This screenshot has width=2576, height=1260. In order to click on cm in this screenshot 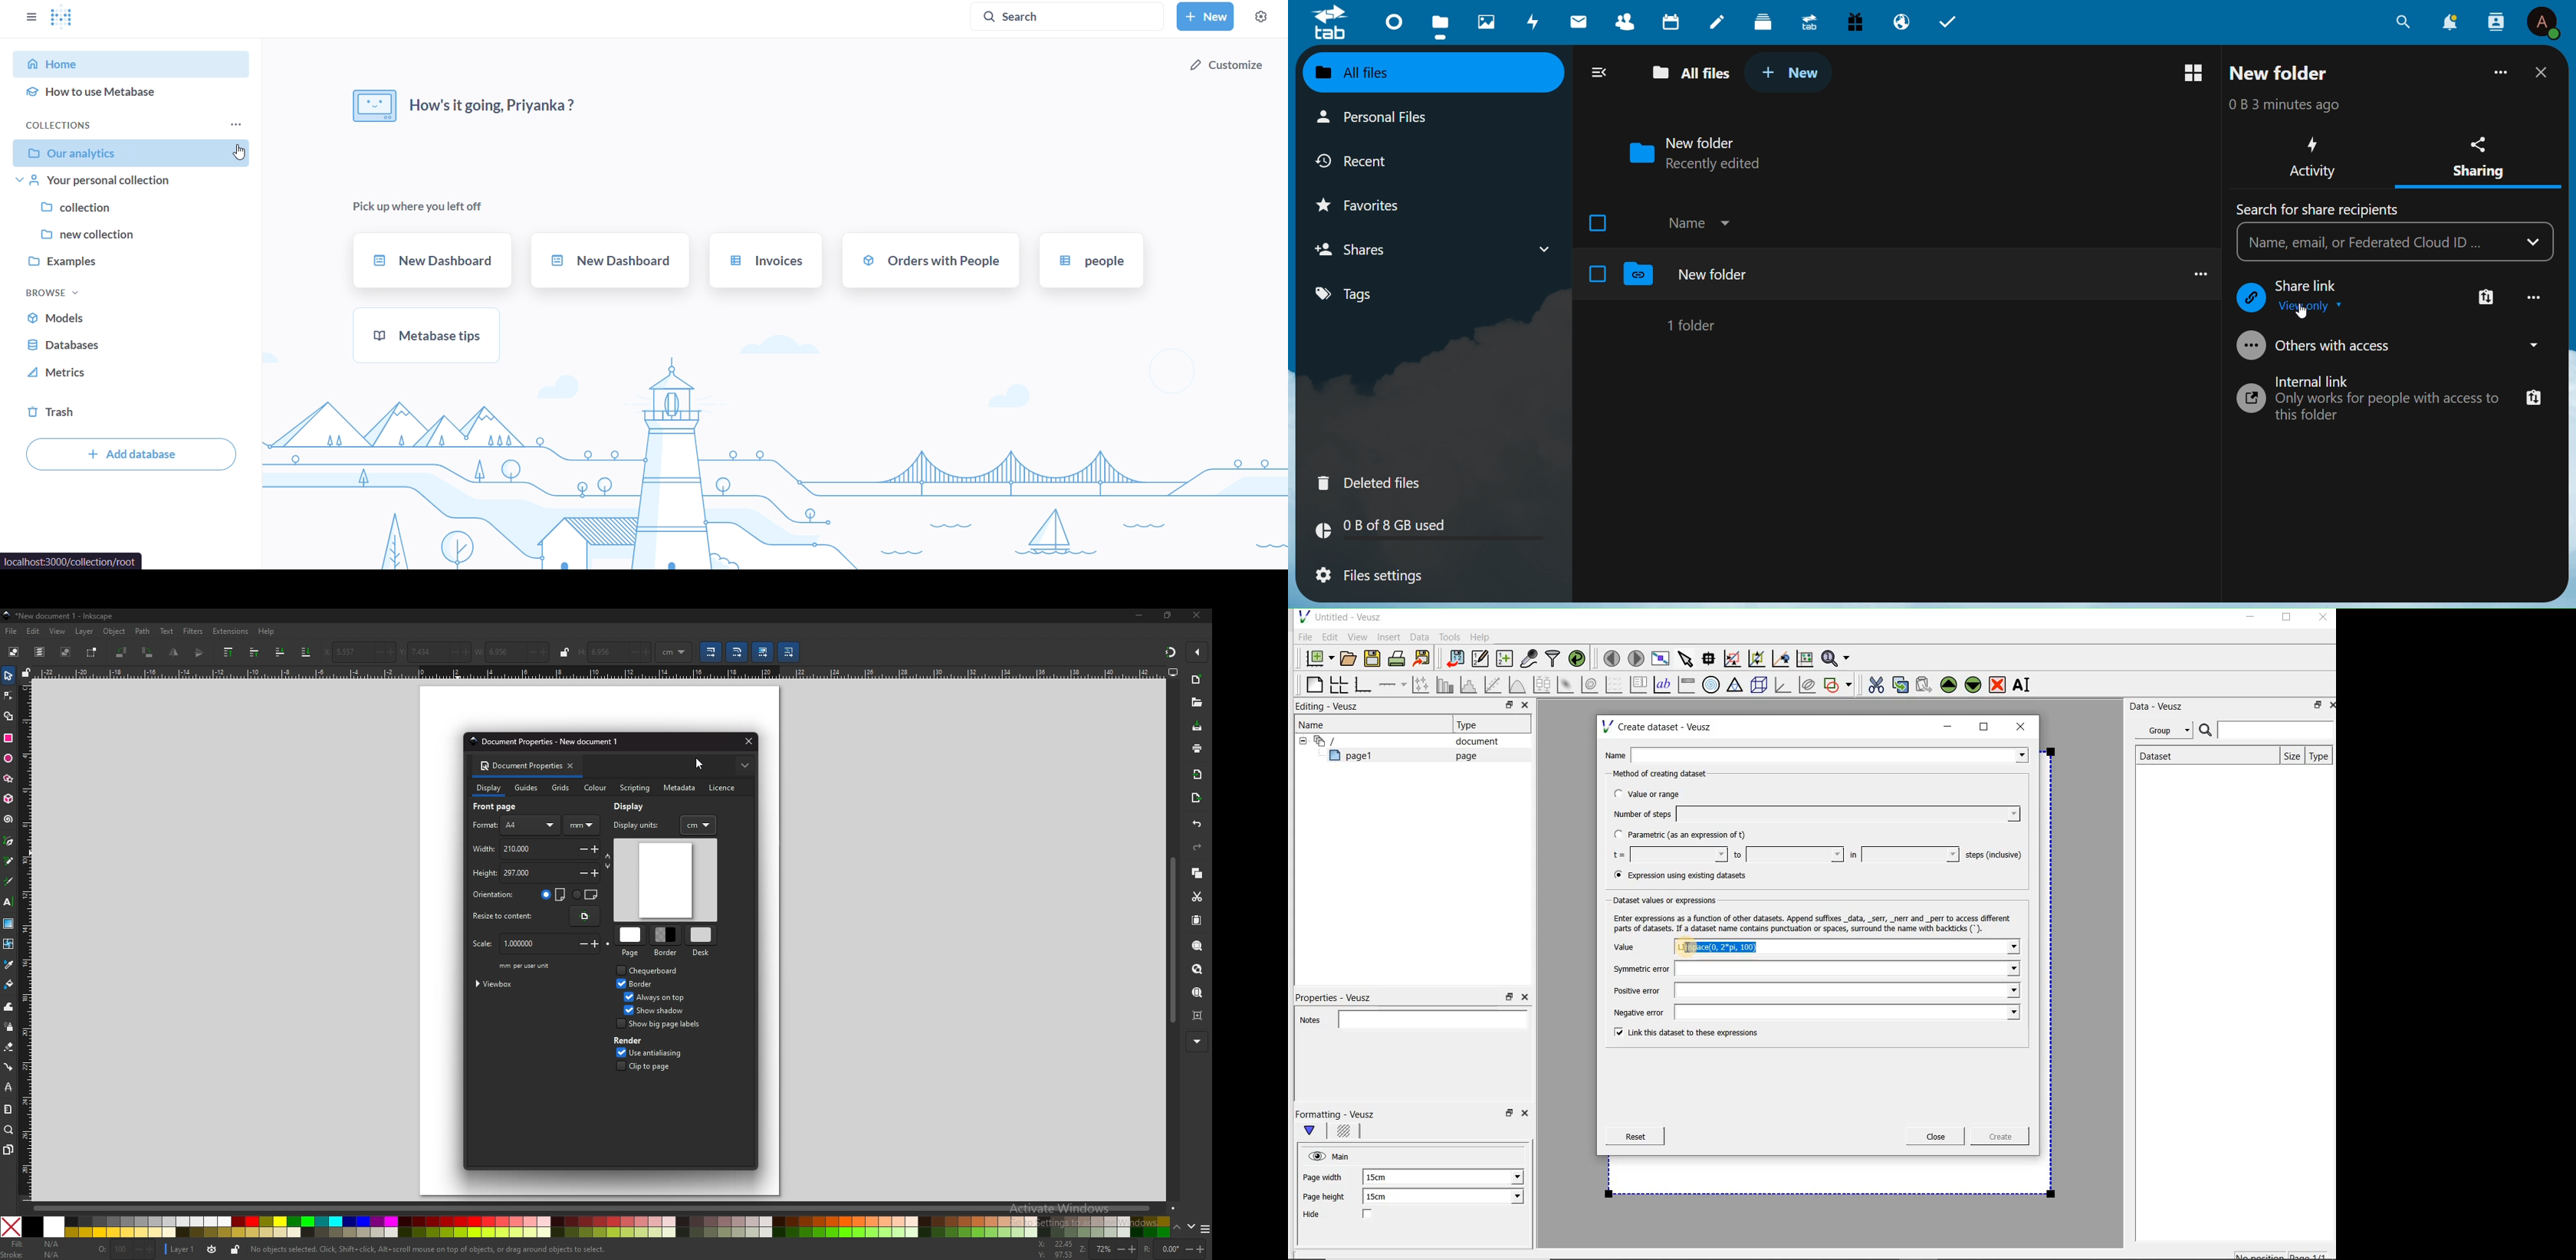, I will do `click(698, 825)`.